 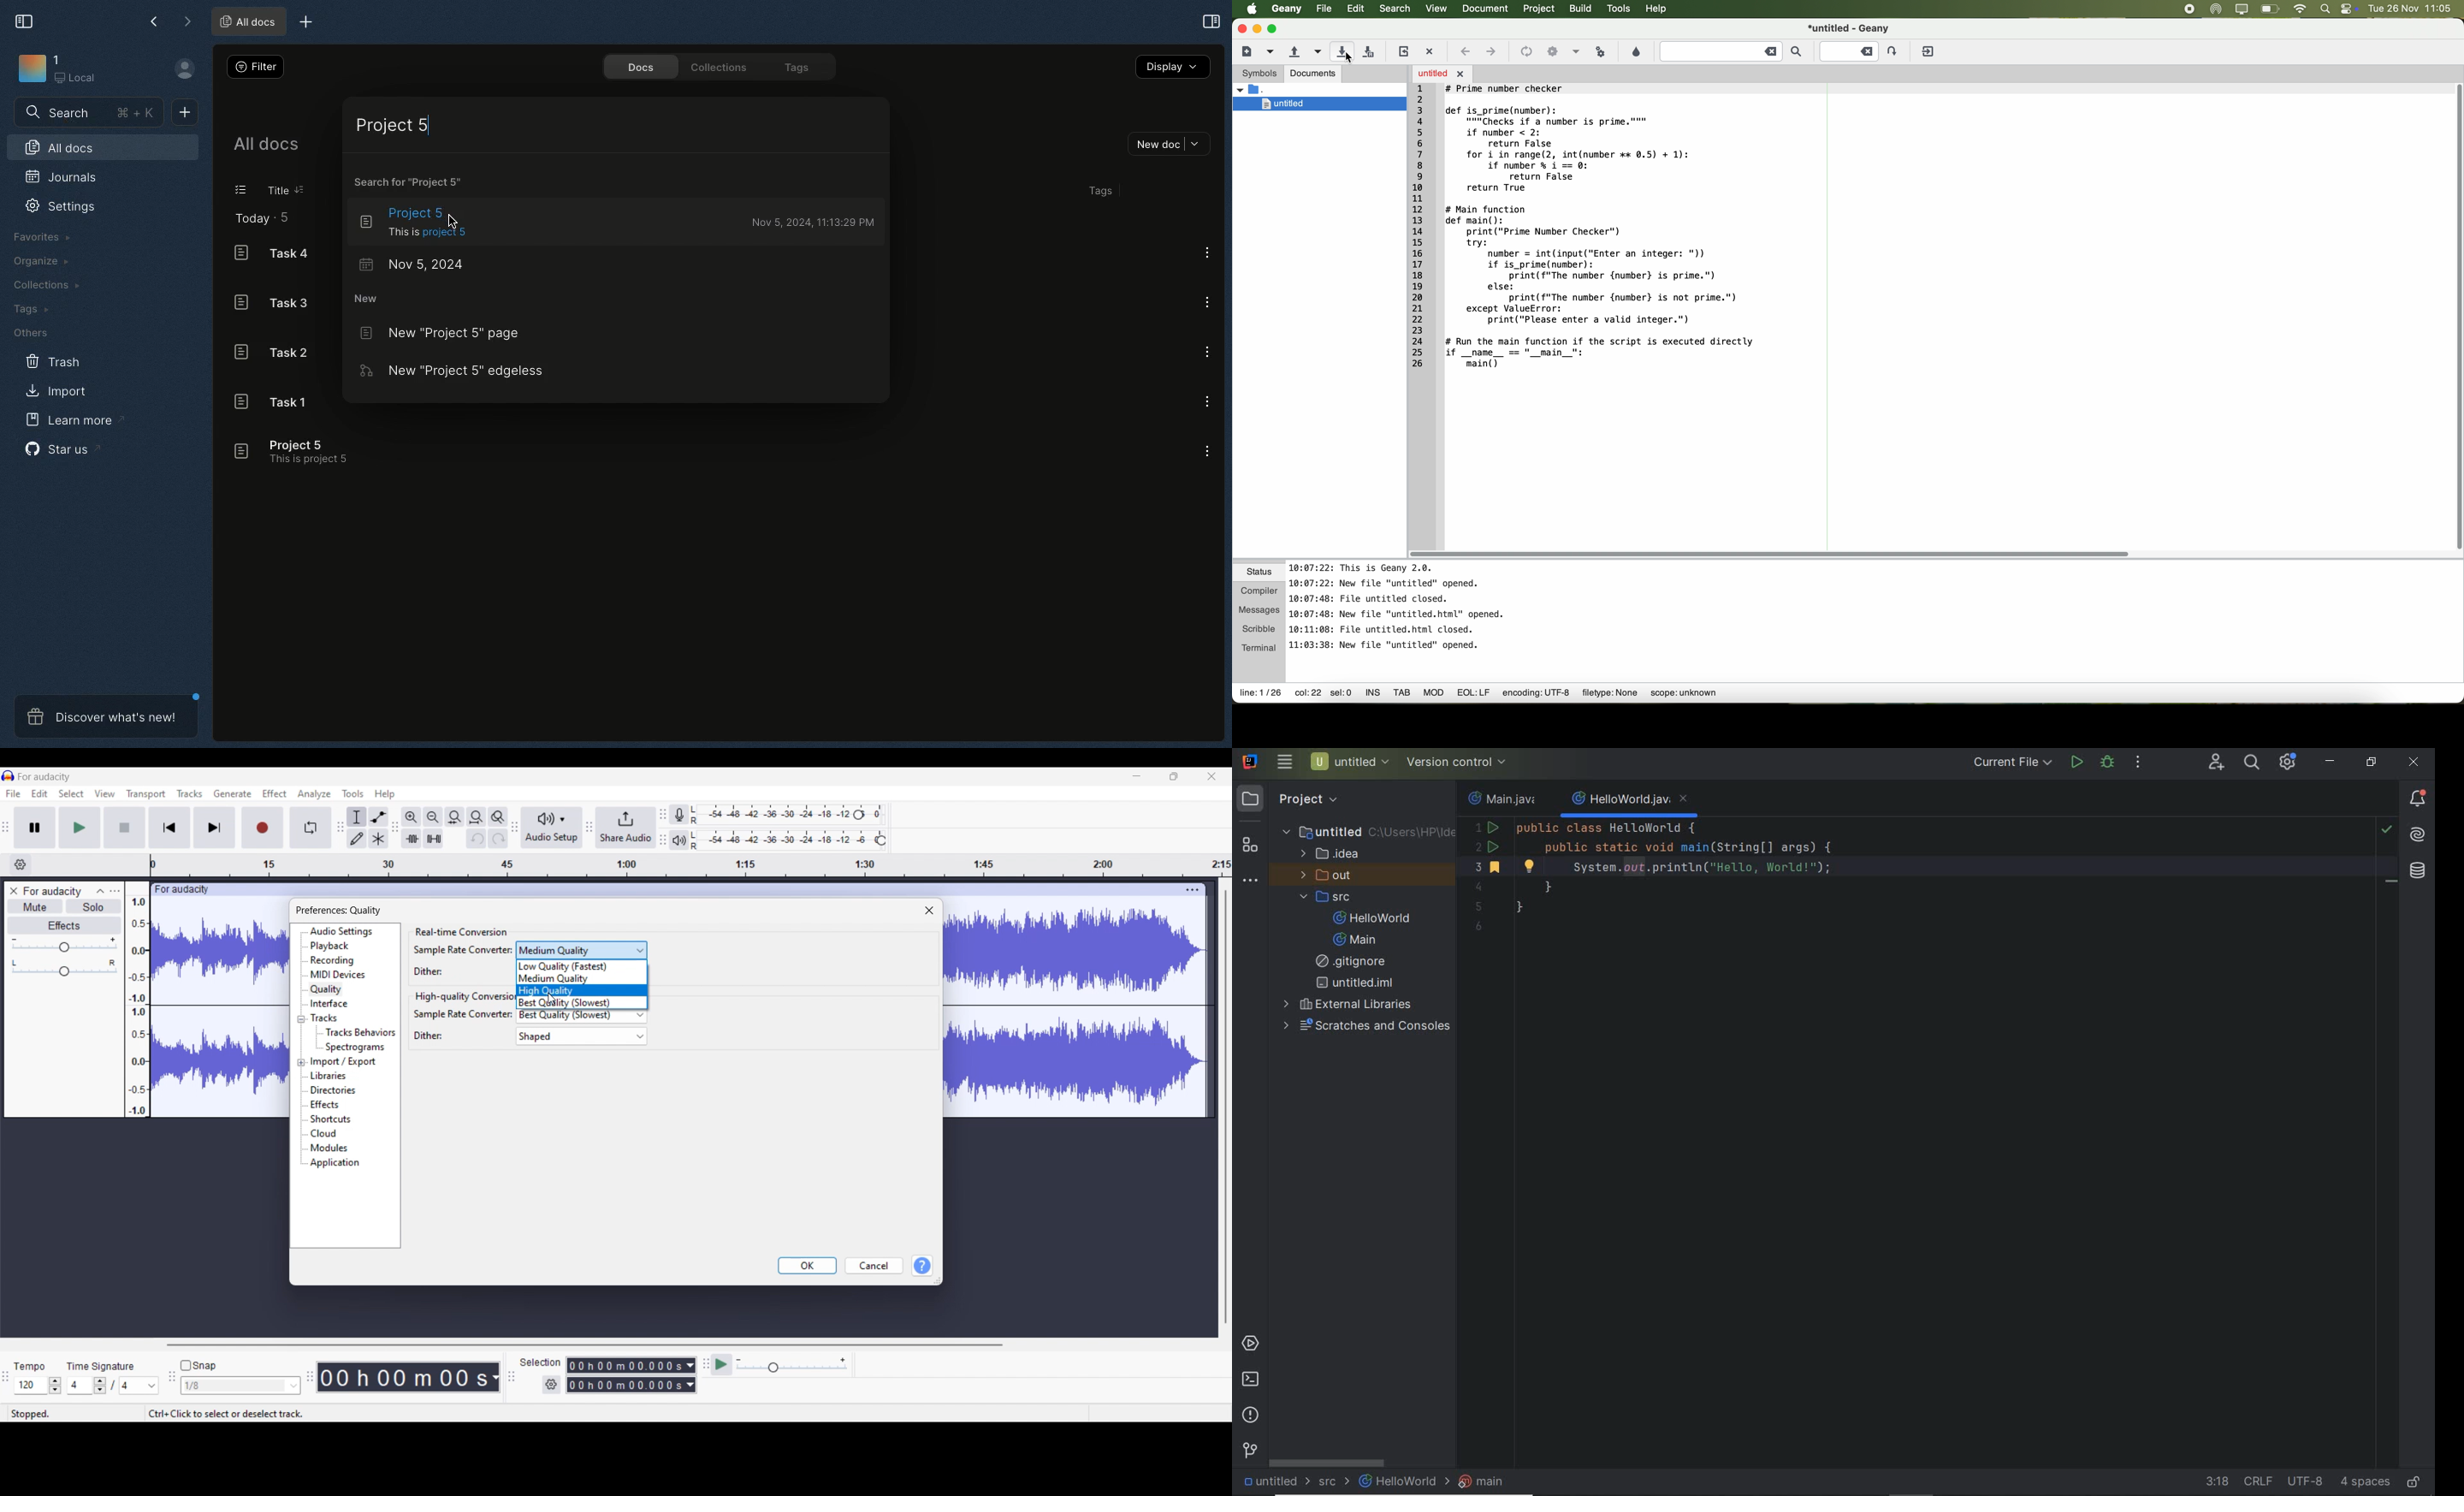 I want to click on Show in smaller tab, so click(x=1174, y=776).